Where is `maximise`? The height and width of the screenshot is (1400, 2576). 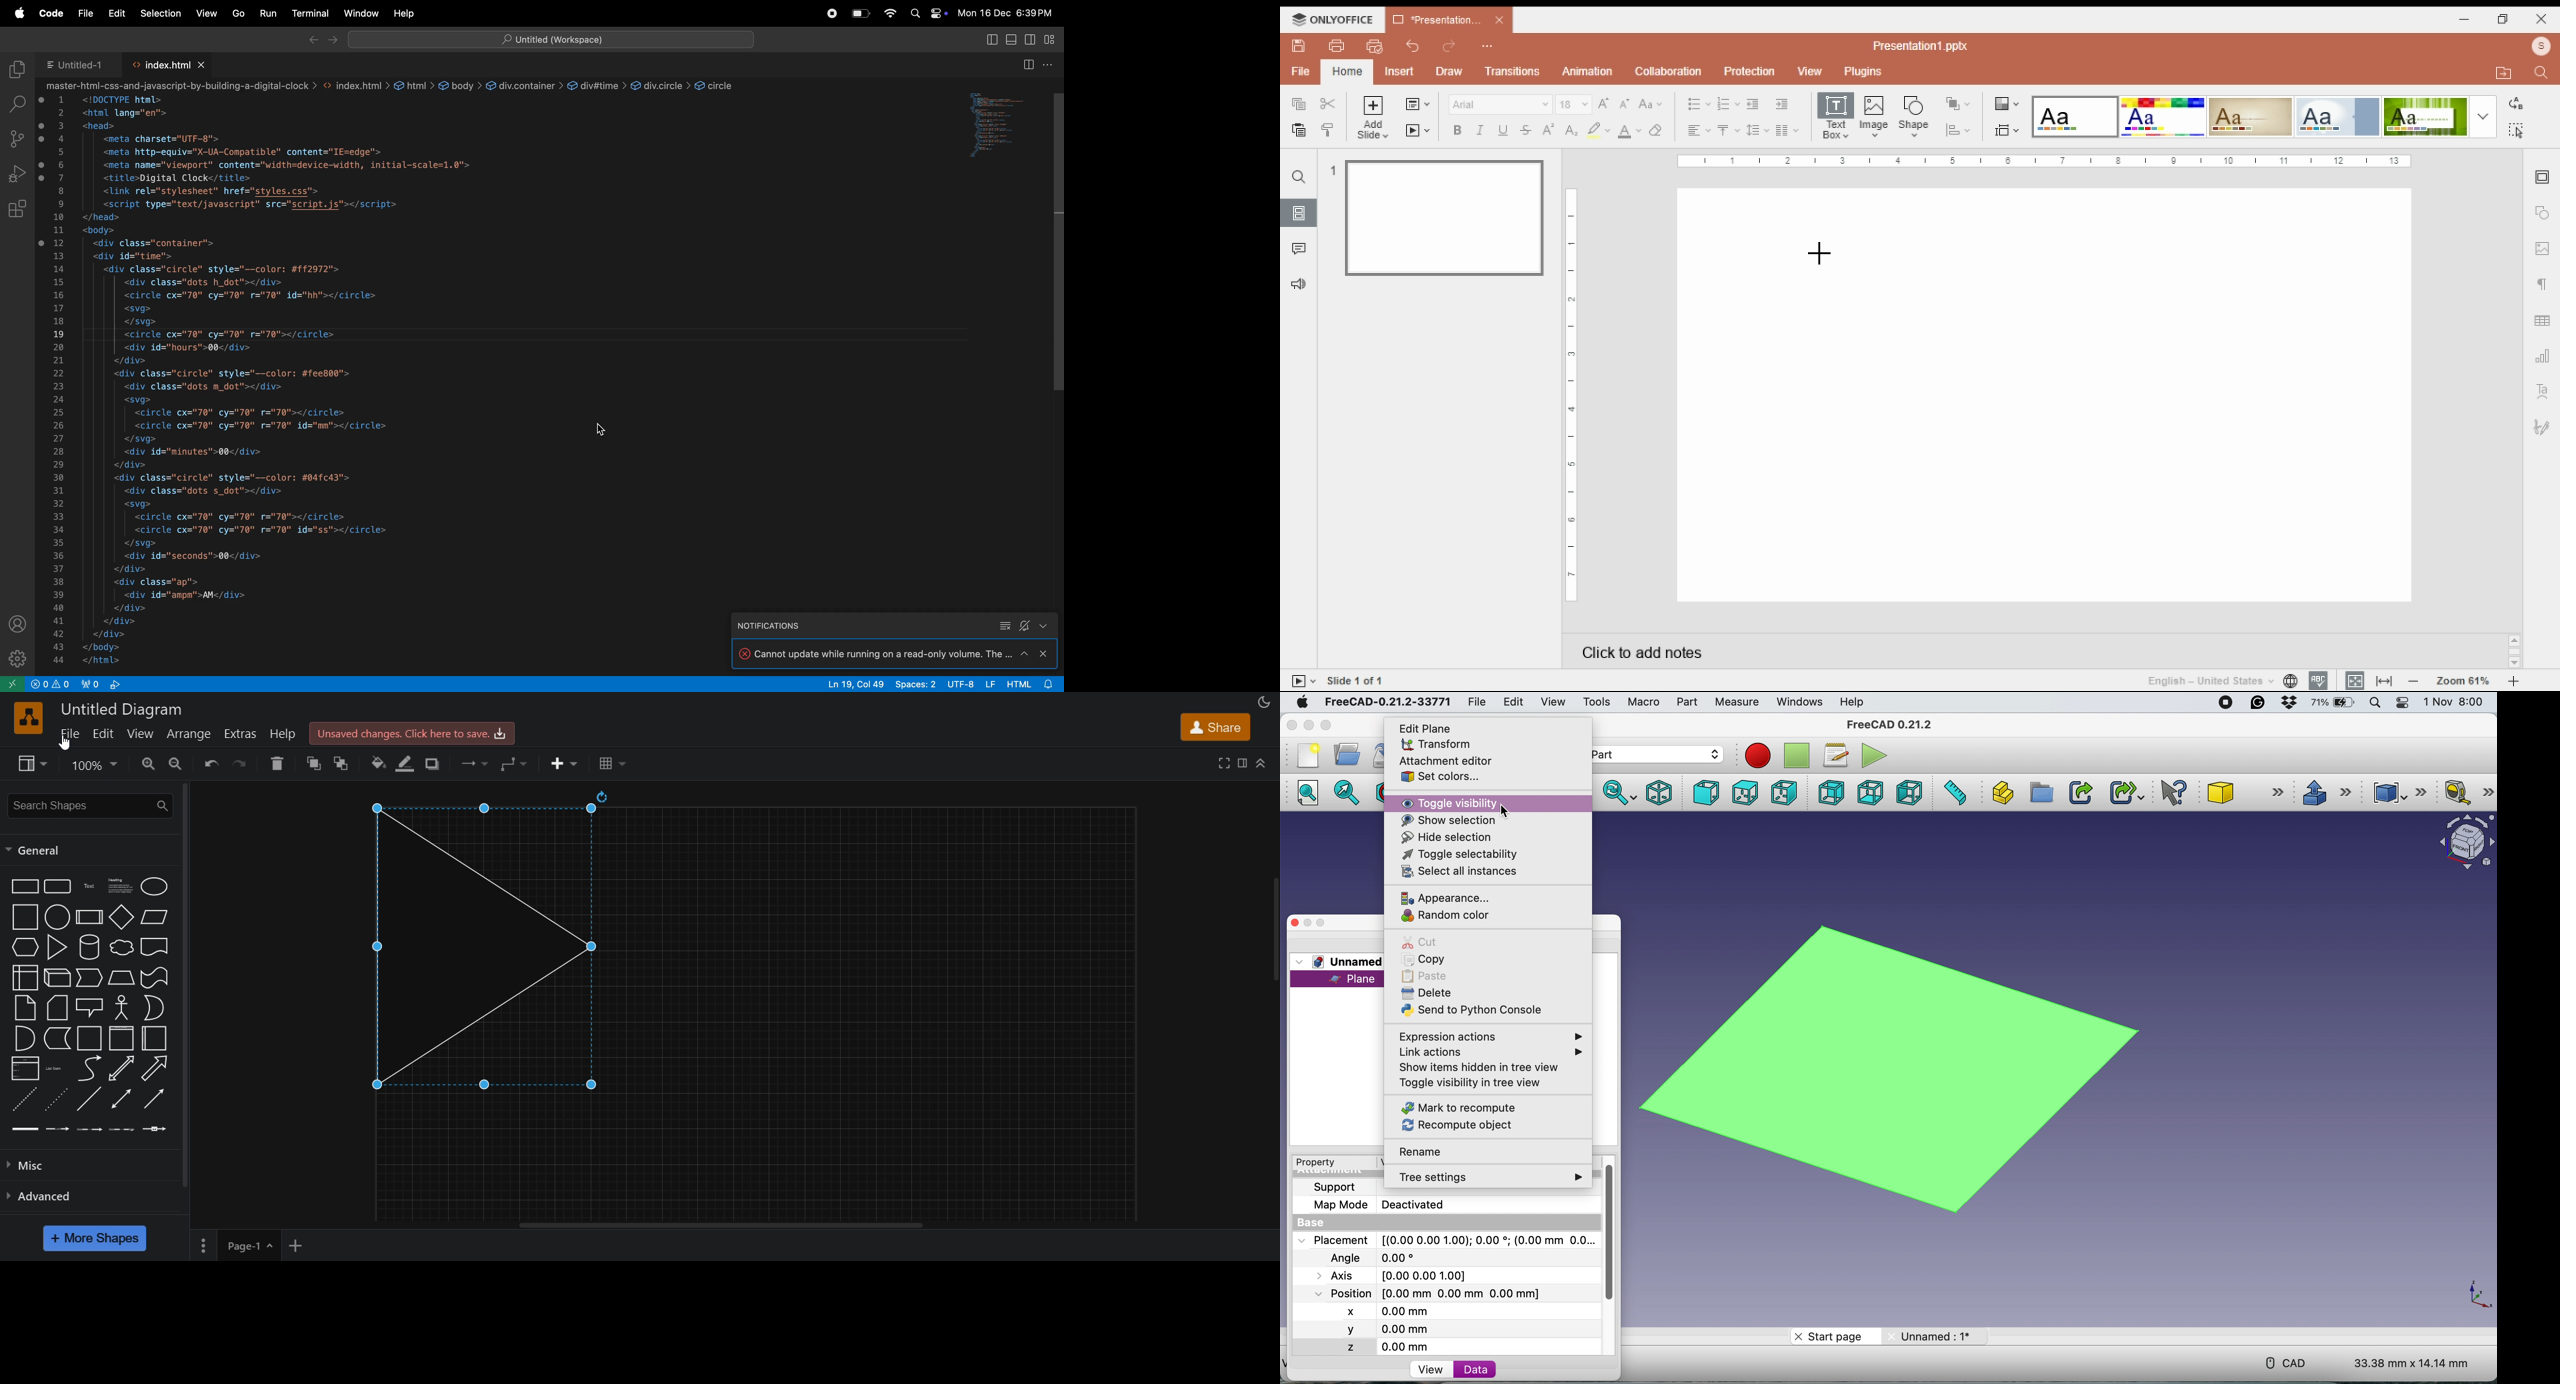
maximise is located at coordinates (1328, 725).